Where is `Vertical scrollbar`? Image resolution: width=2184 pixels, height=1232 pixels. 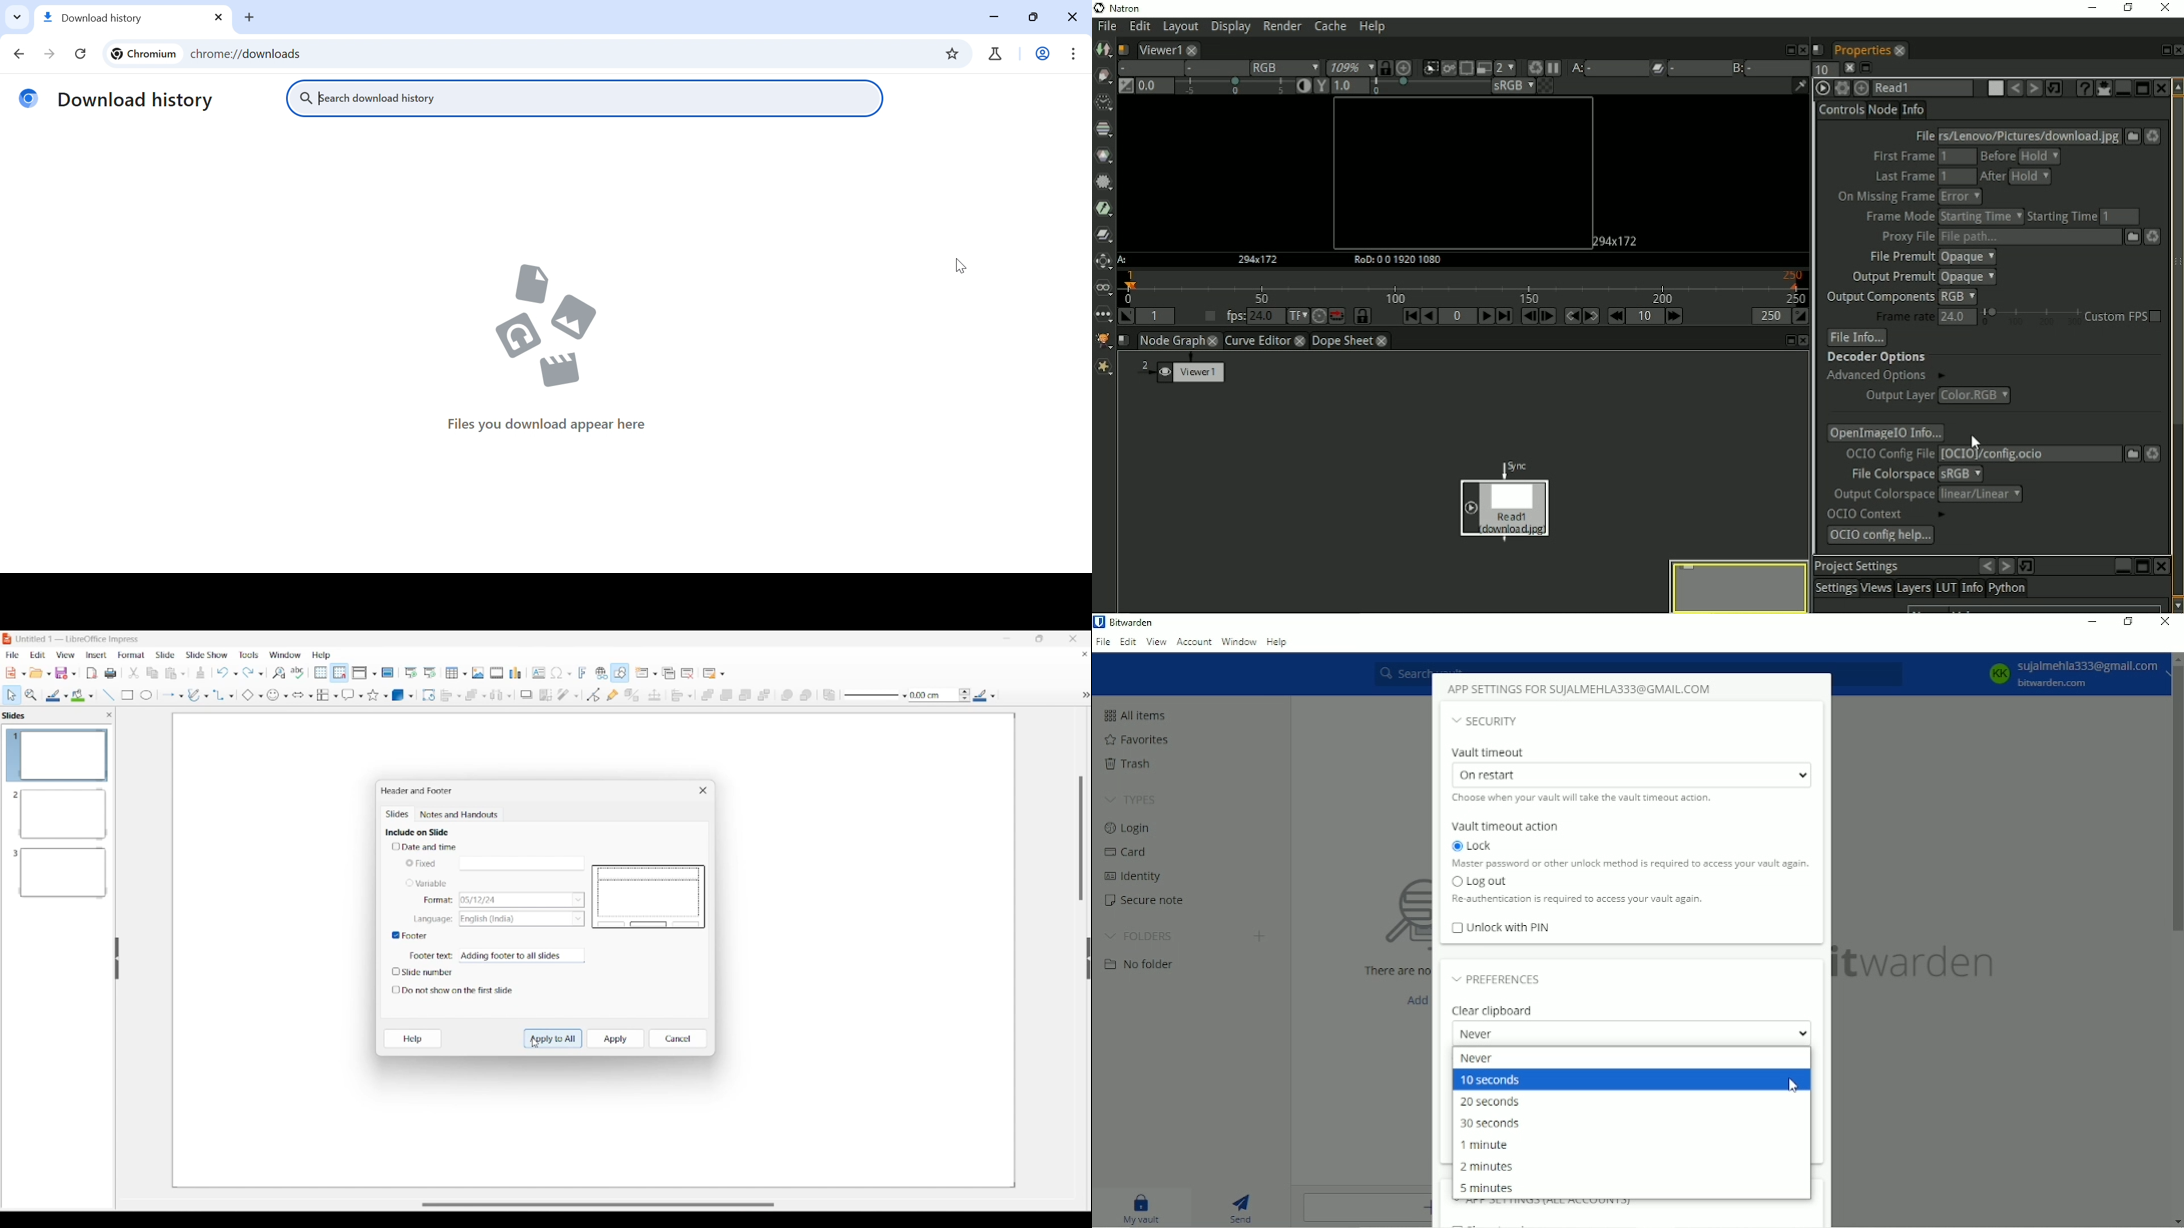
Vertical scrollbar is located at coordinates (2176, 799).